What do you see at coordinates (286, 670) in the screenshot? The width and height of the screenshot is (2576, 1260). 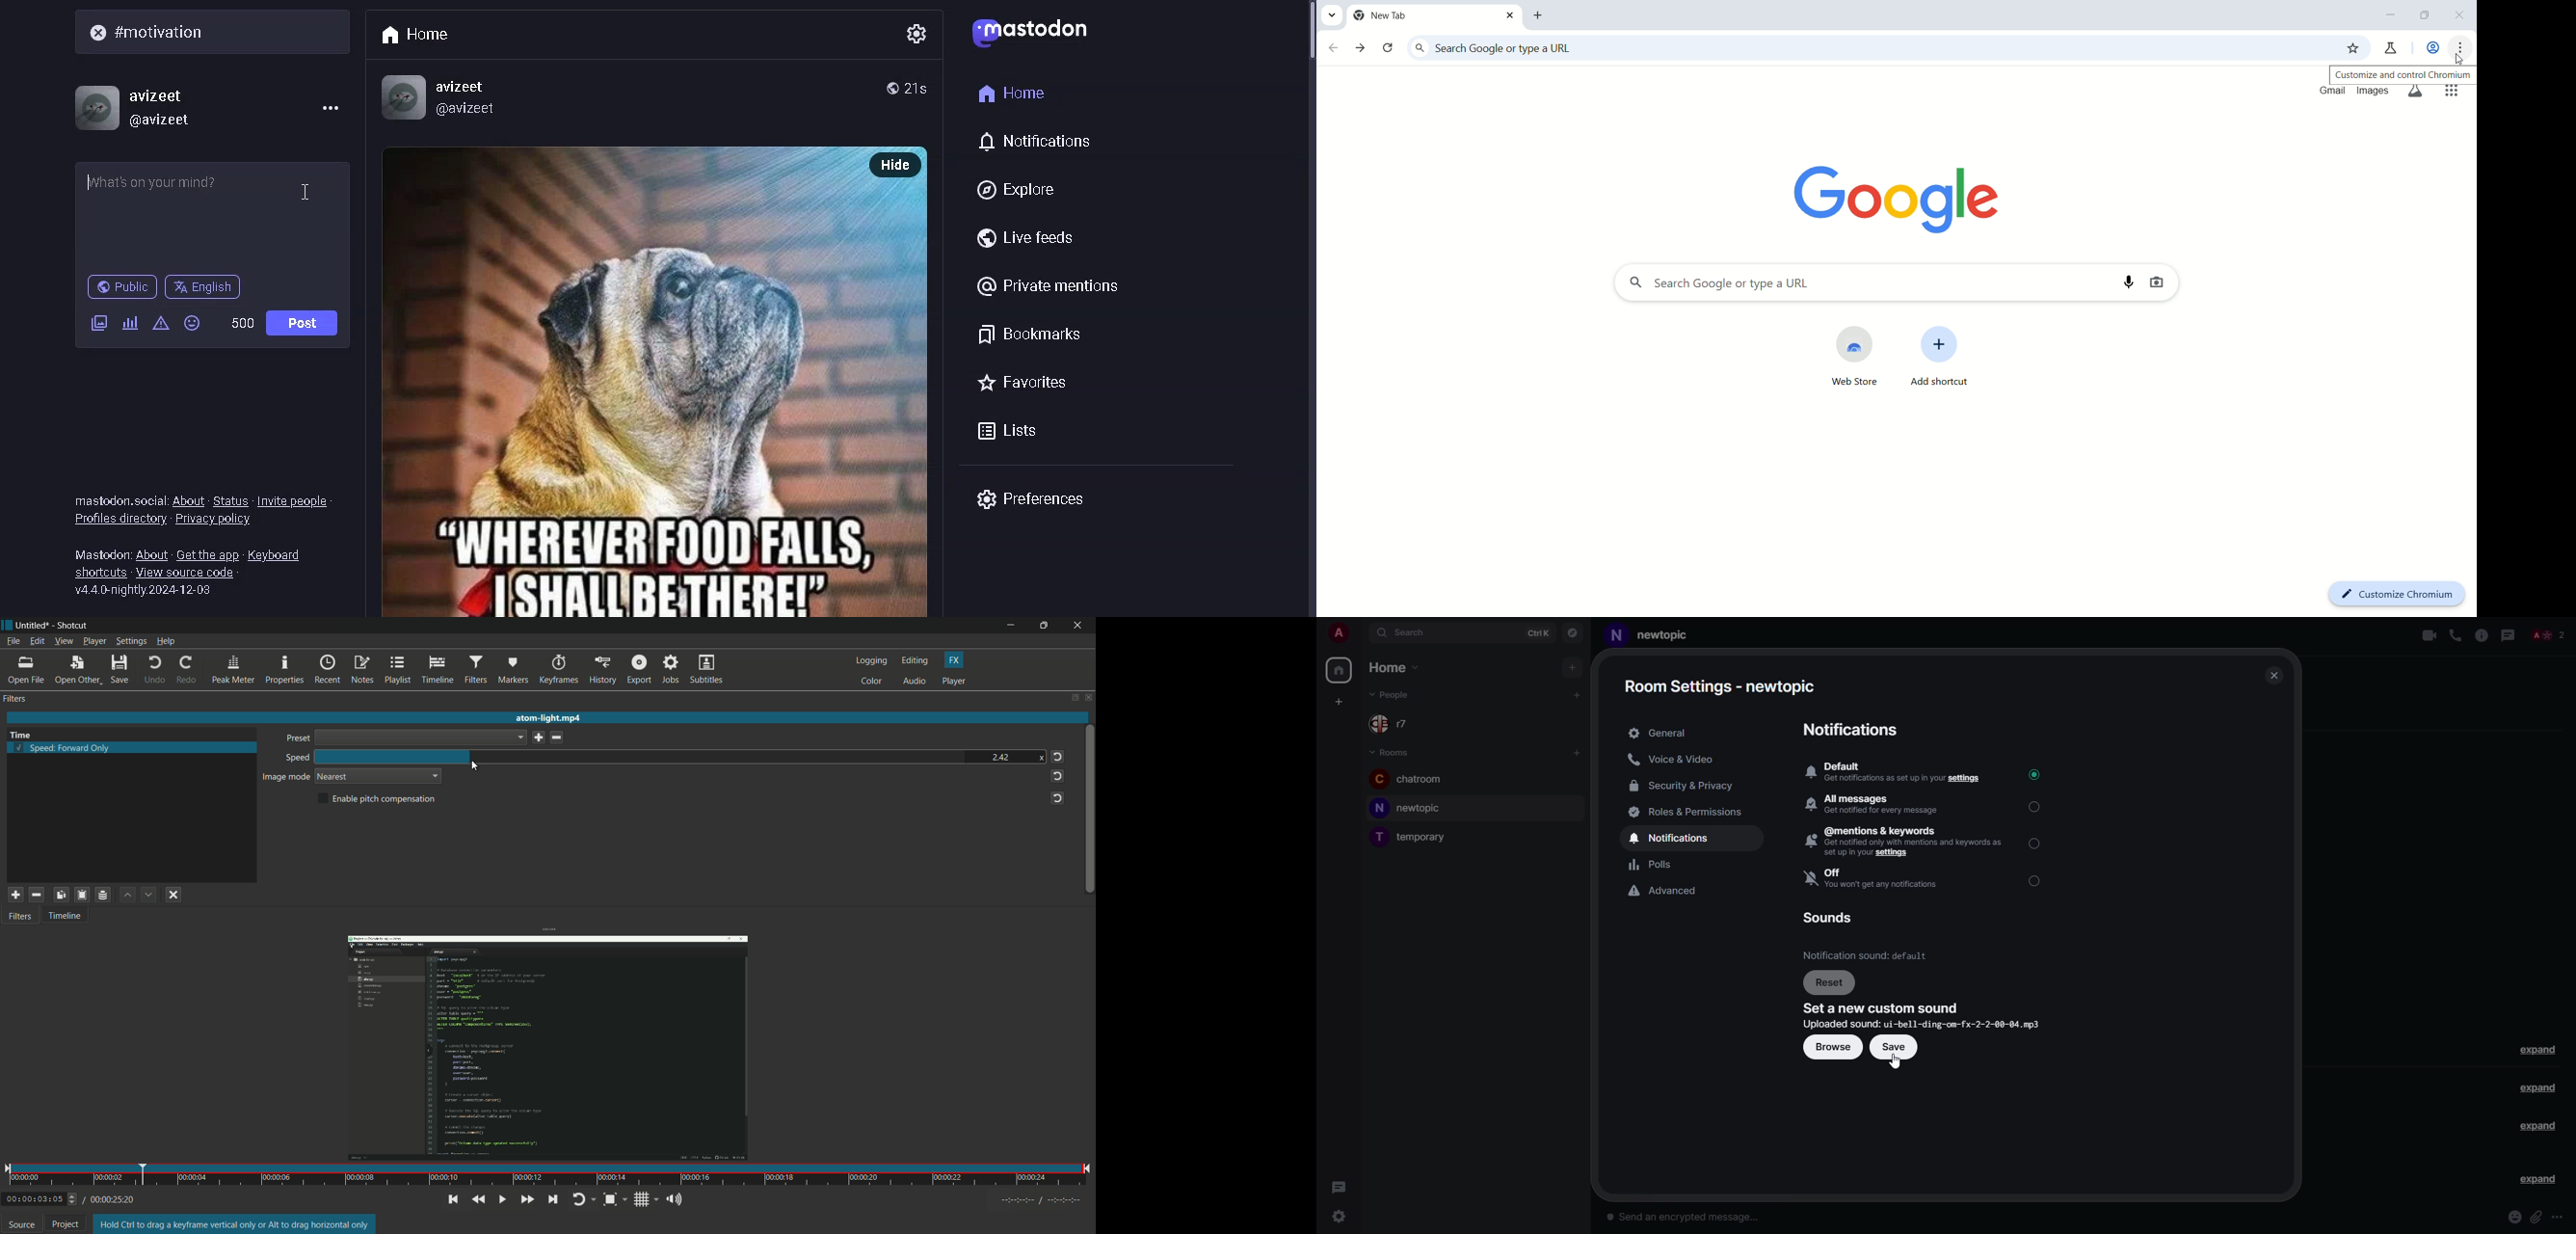 I see `properties` at bounding box center [286, 670].